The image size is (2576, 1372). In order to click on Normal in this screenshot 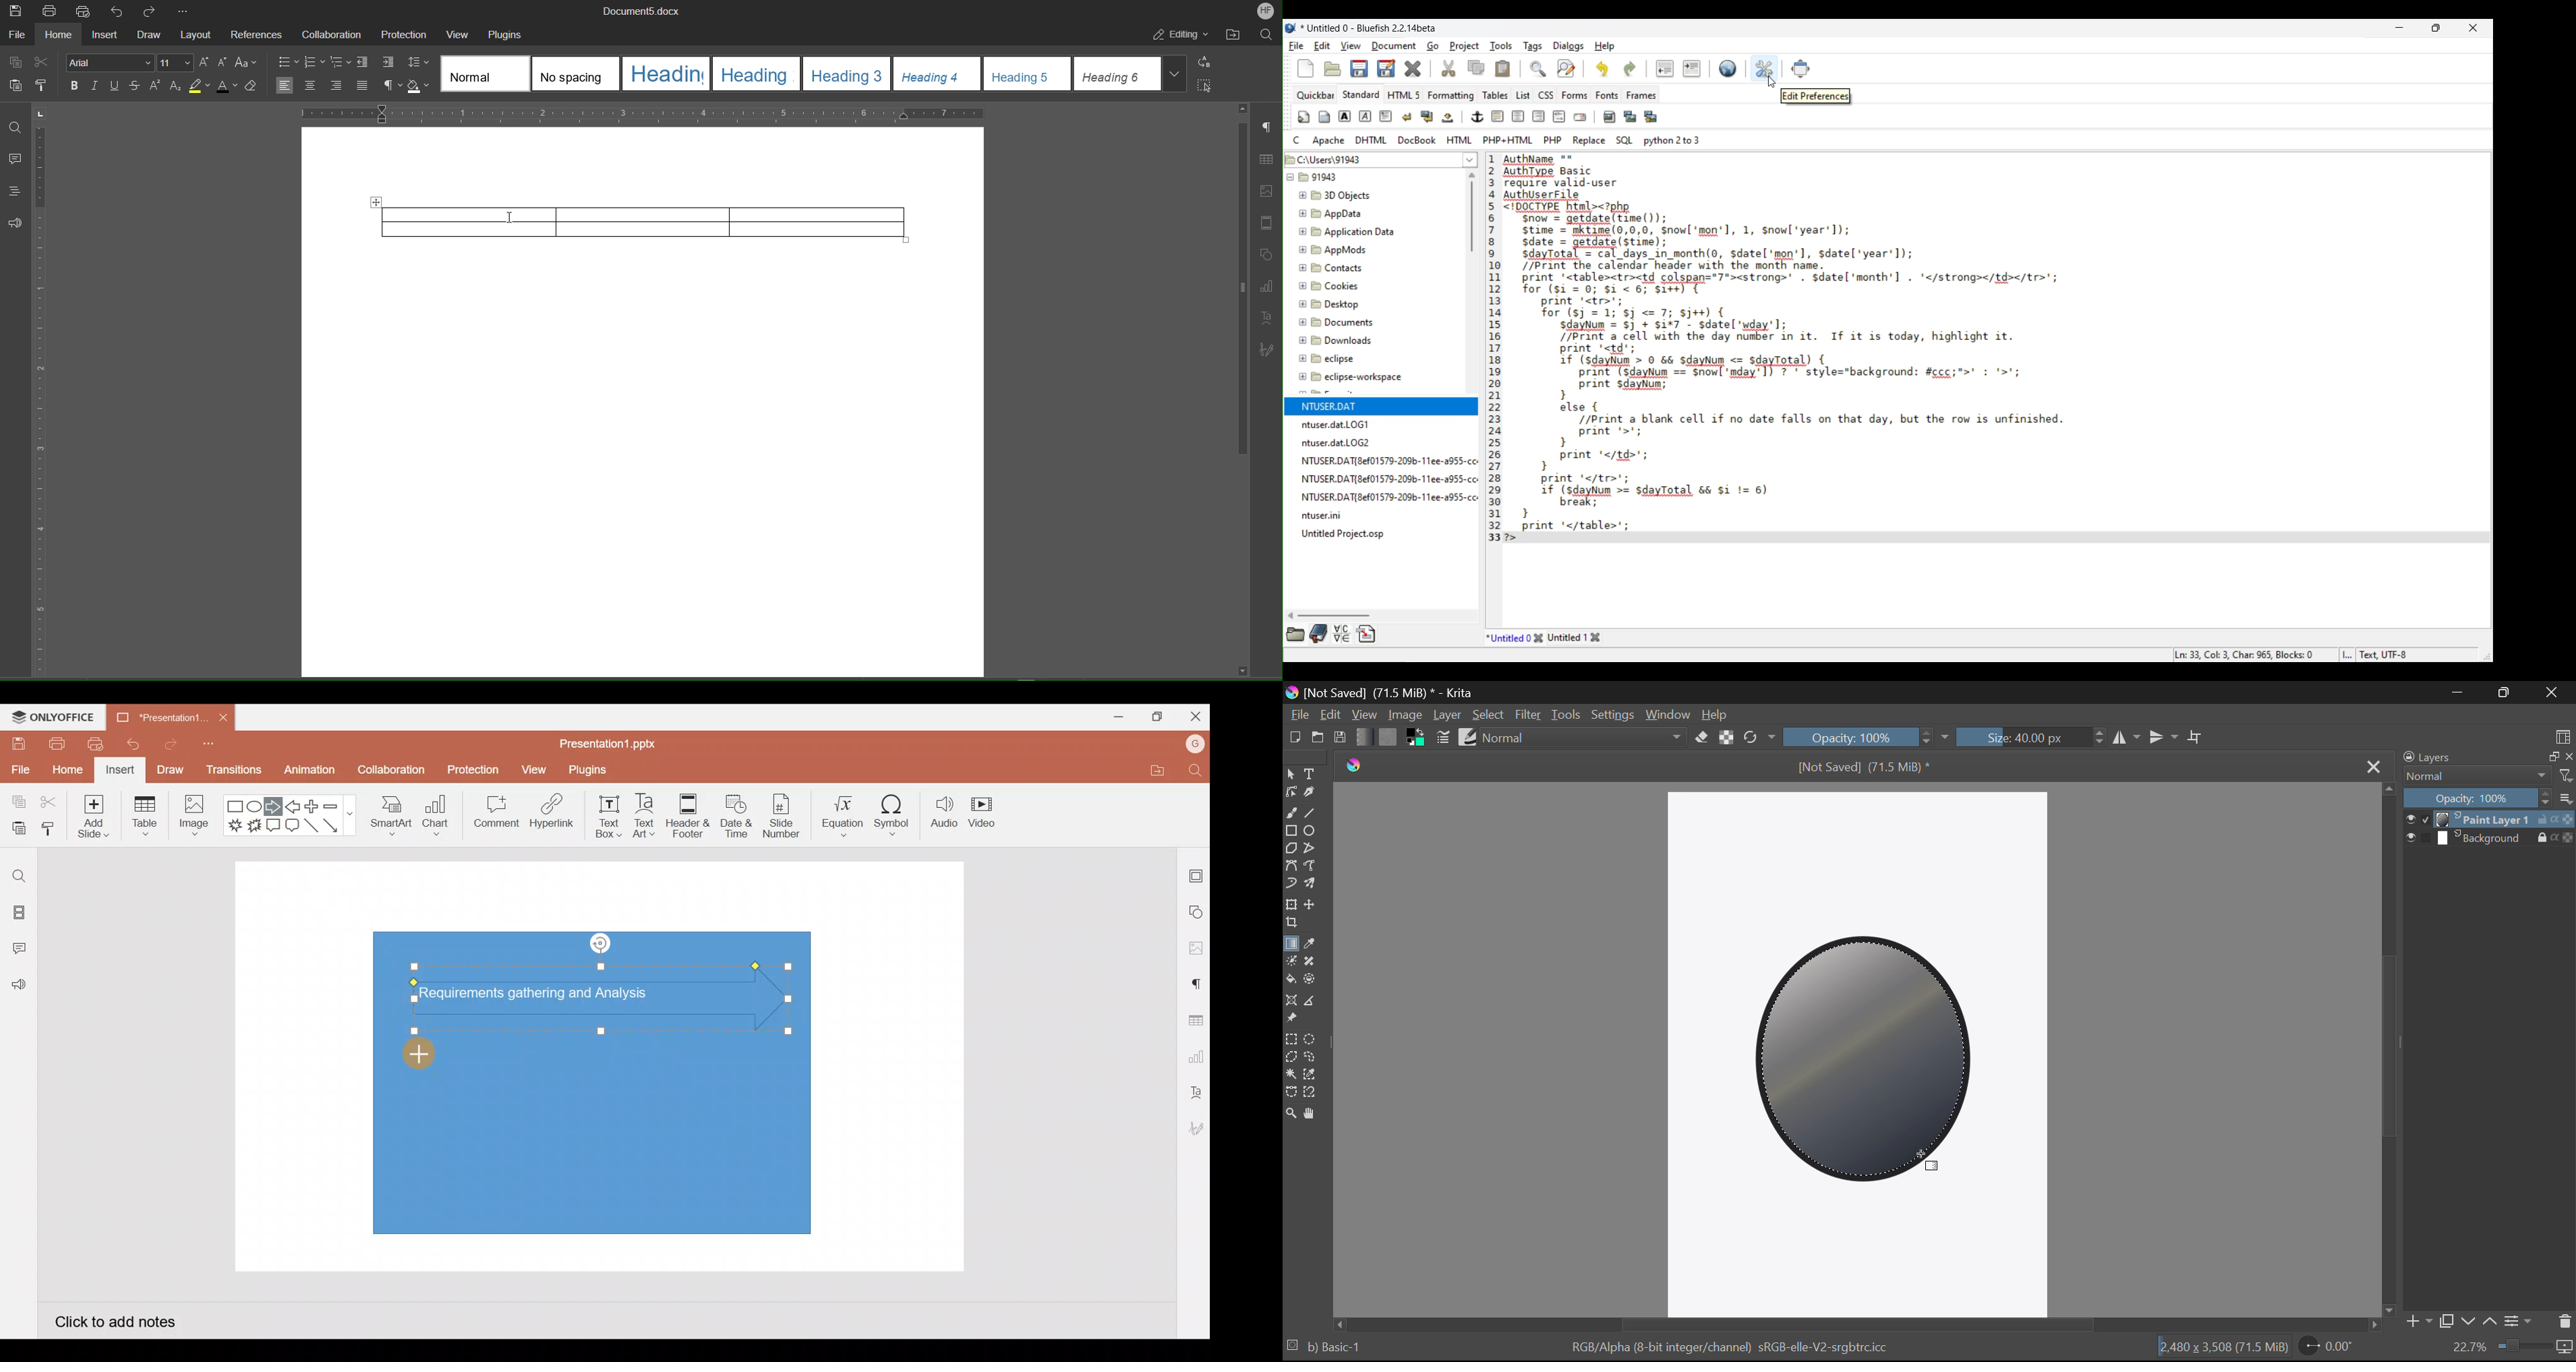, I will do `click(486, 74)`.